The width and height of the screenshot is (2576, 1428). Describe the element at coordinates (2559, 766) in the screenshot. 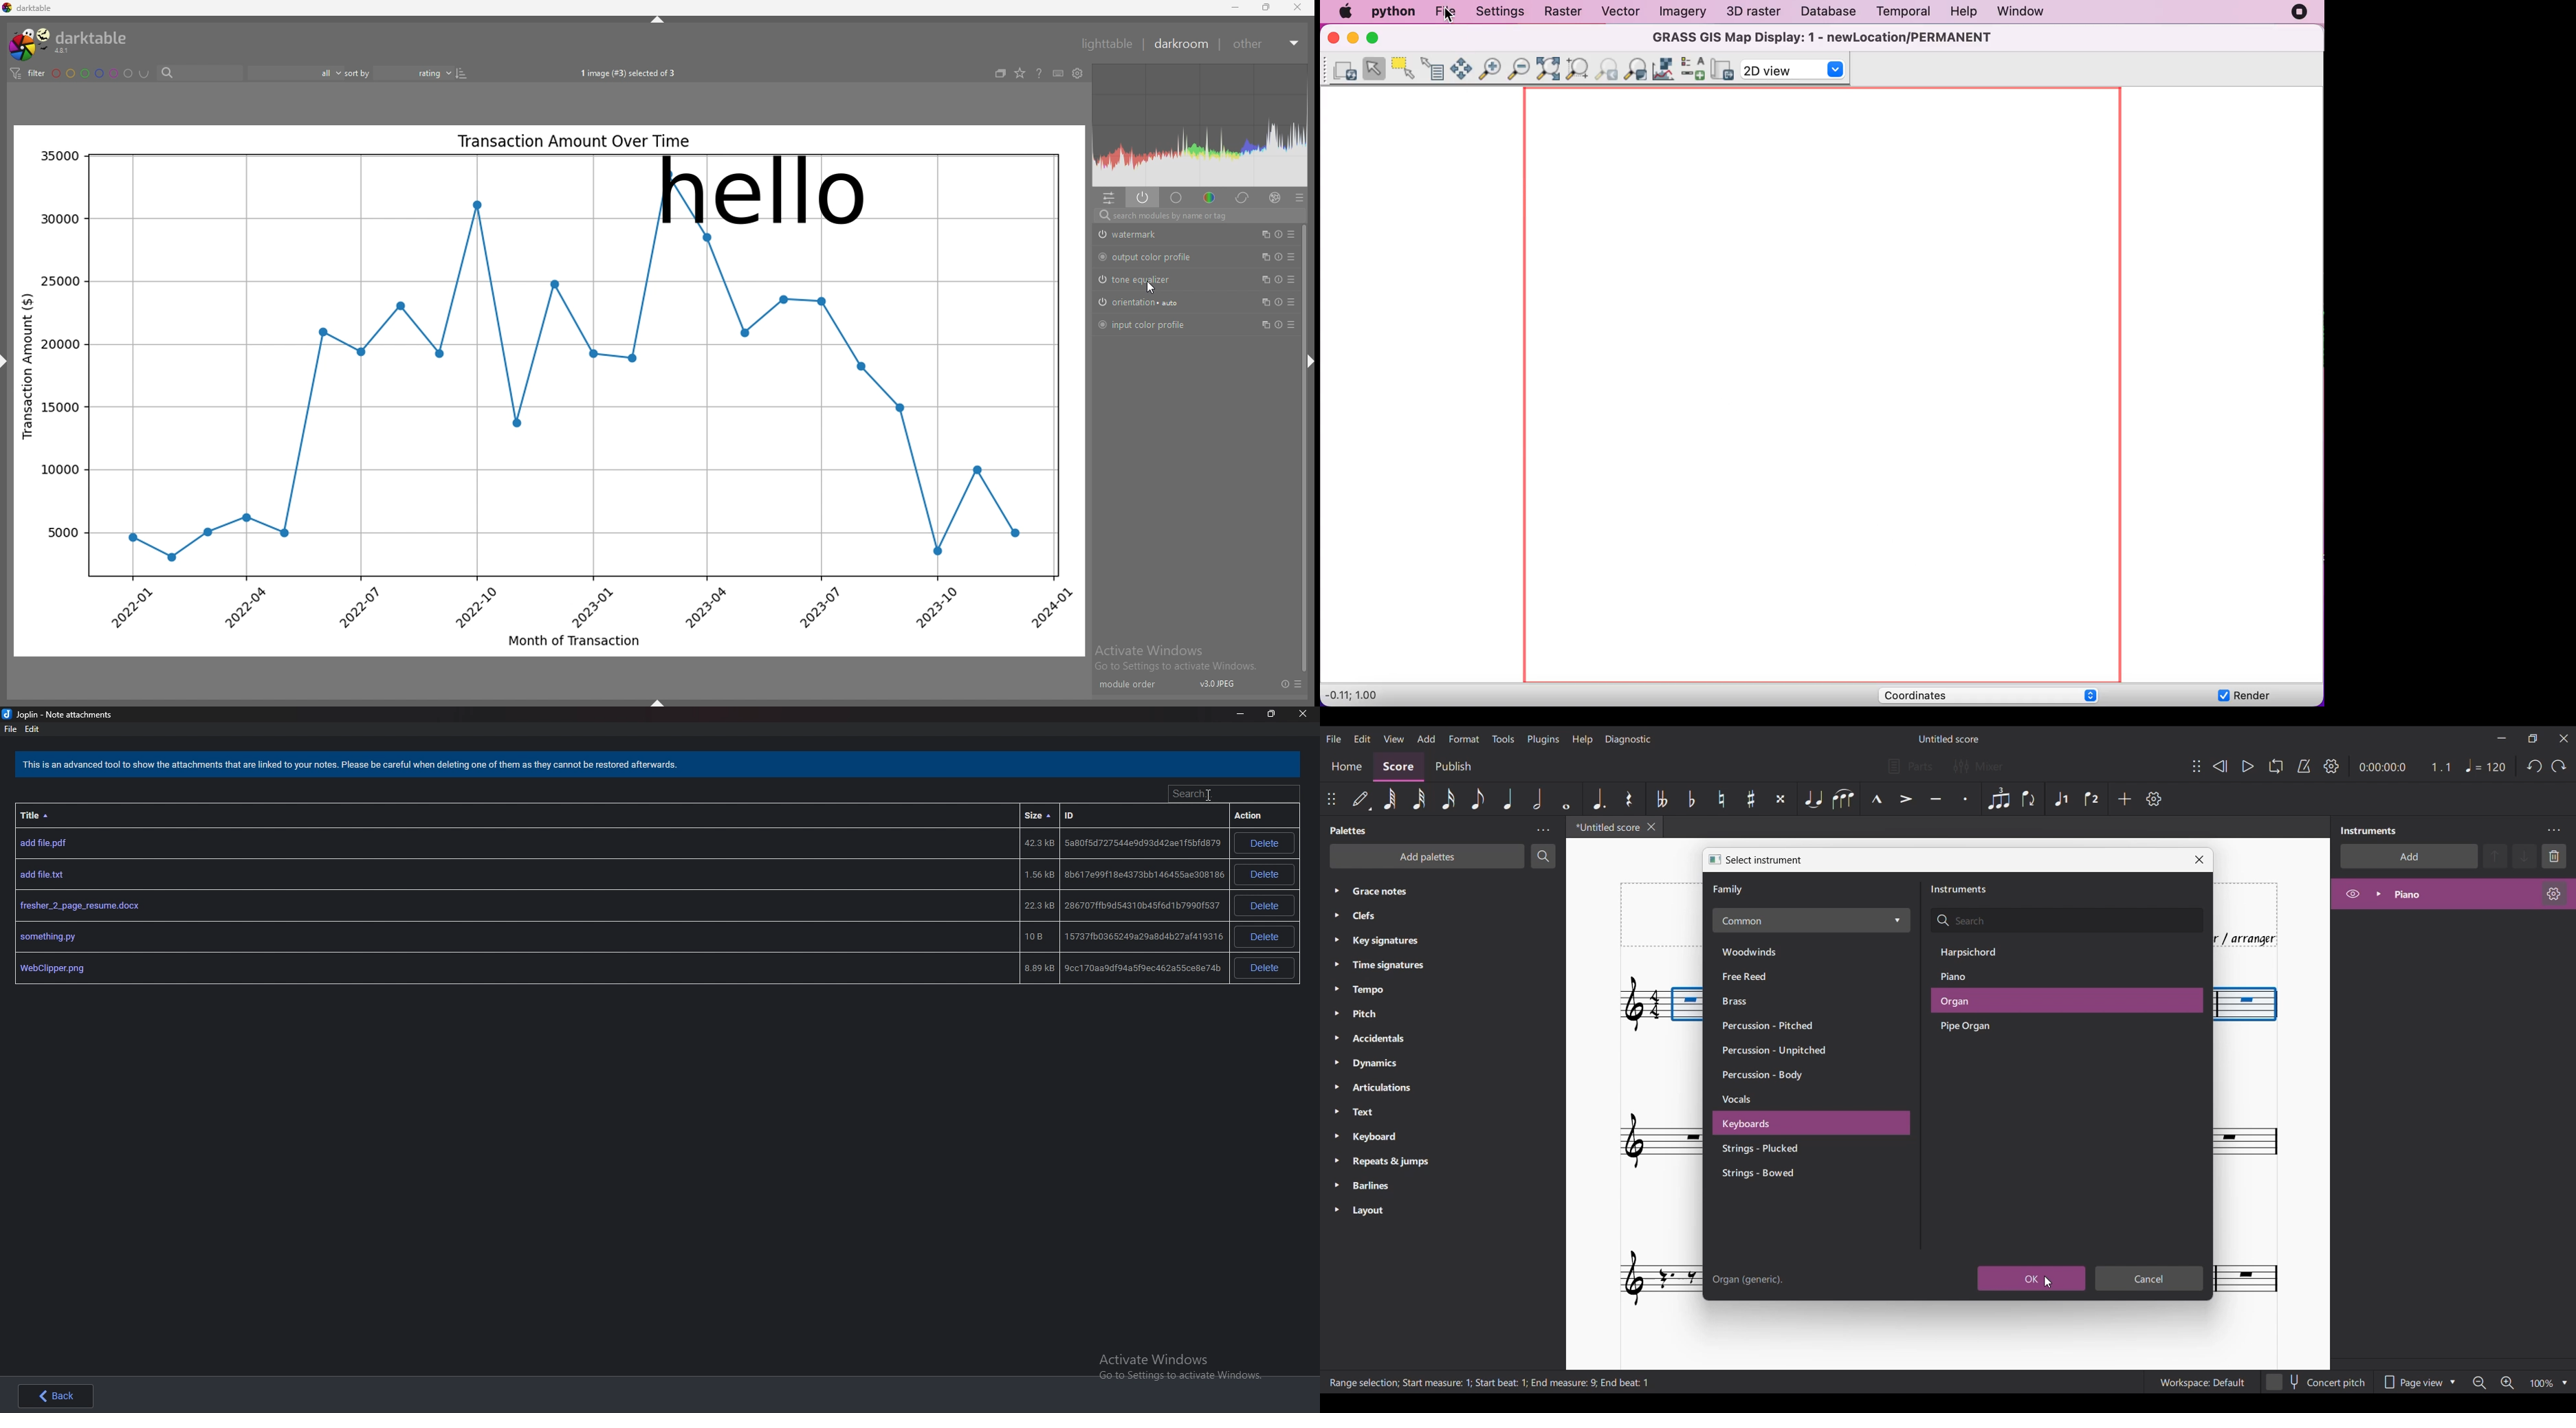

I see `Redo` at that location.